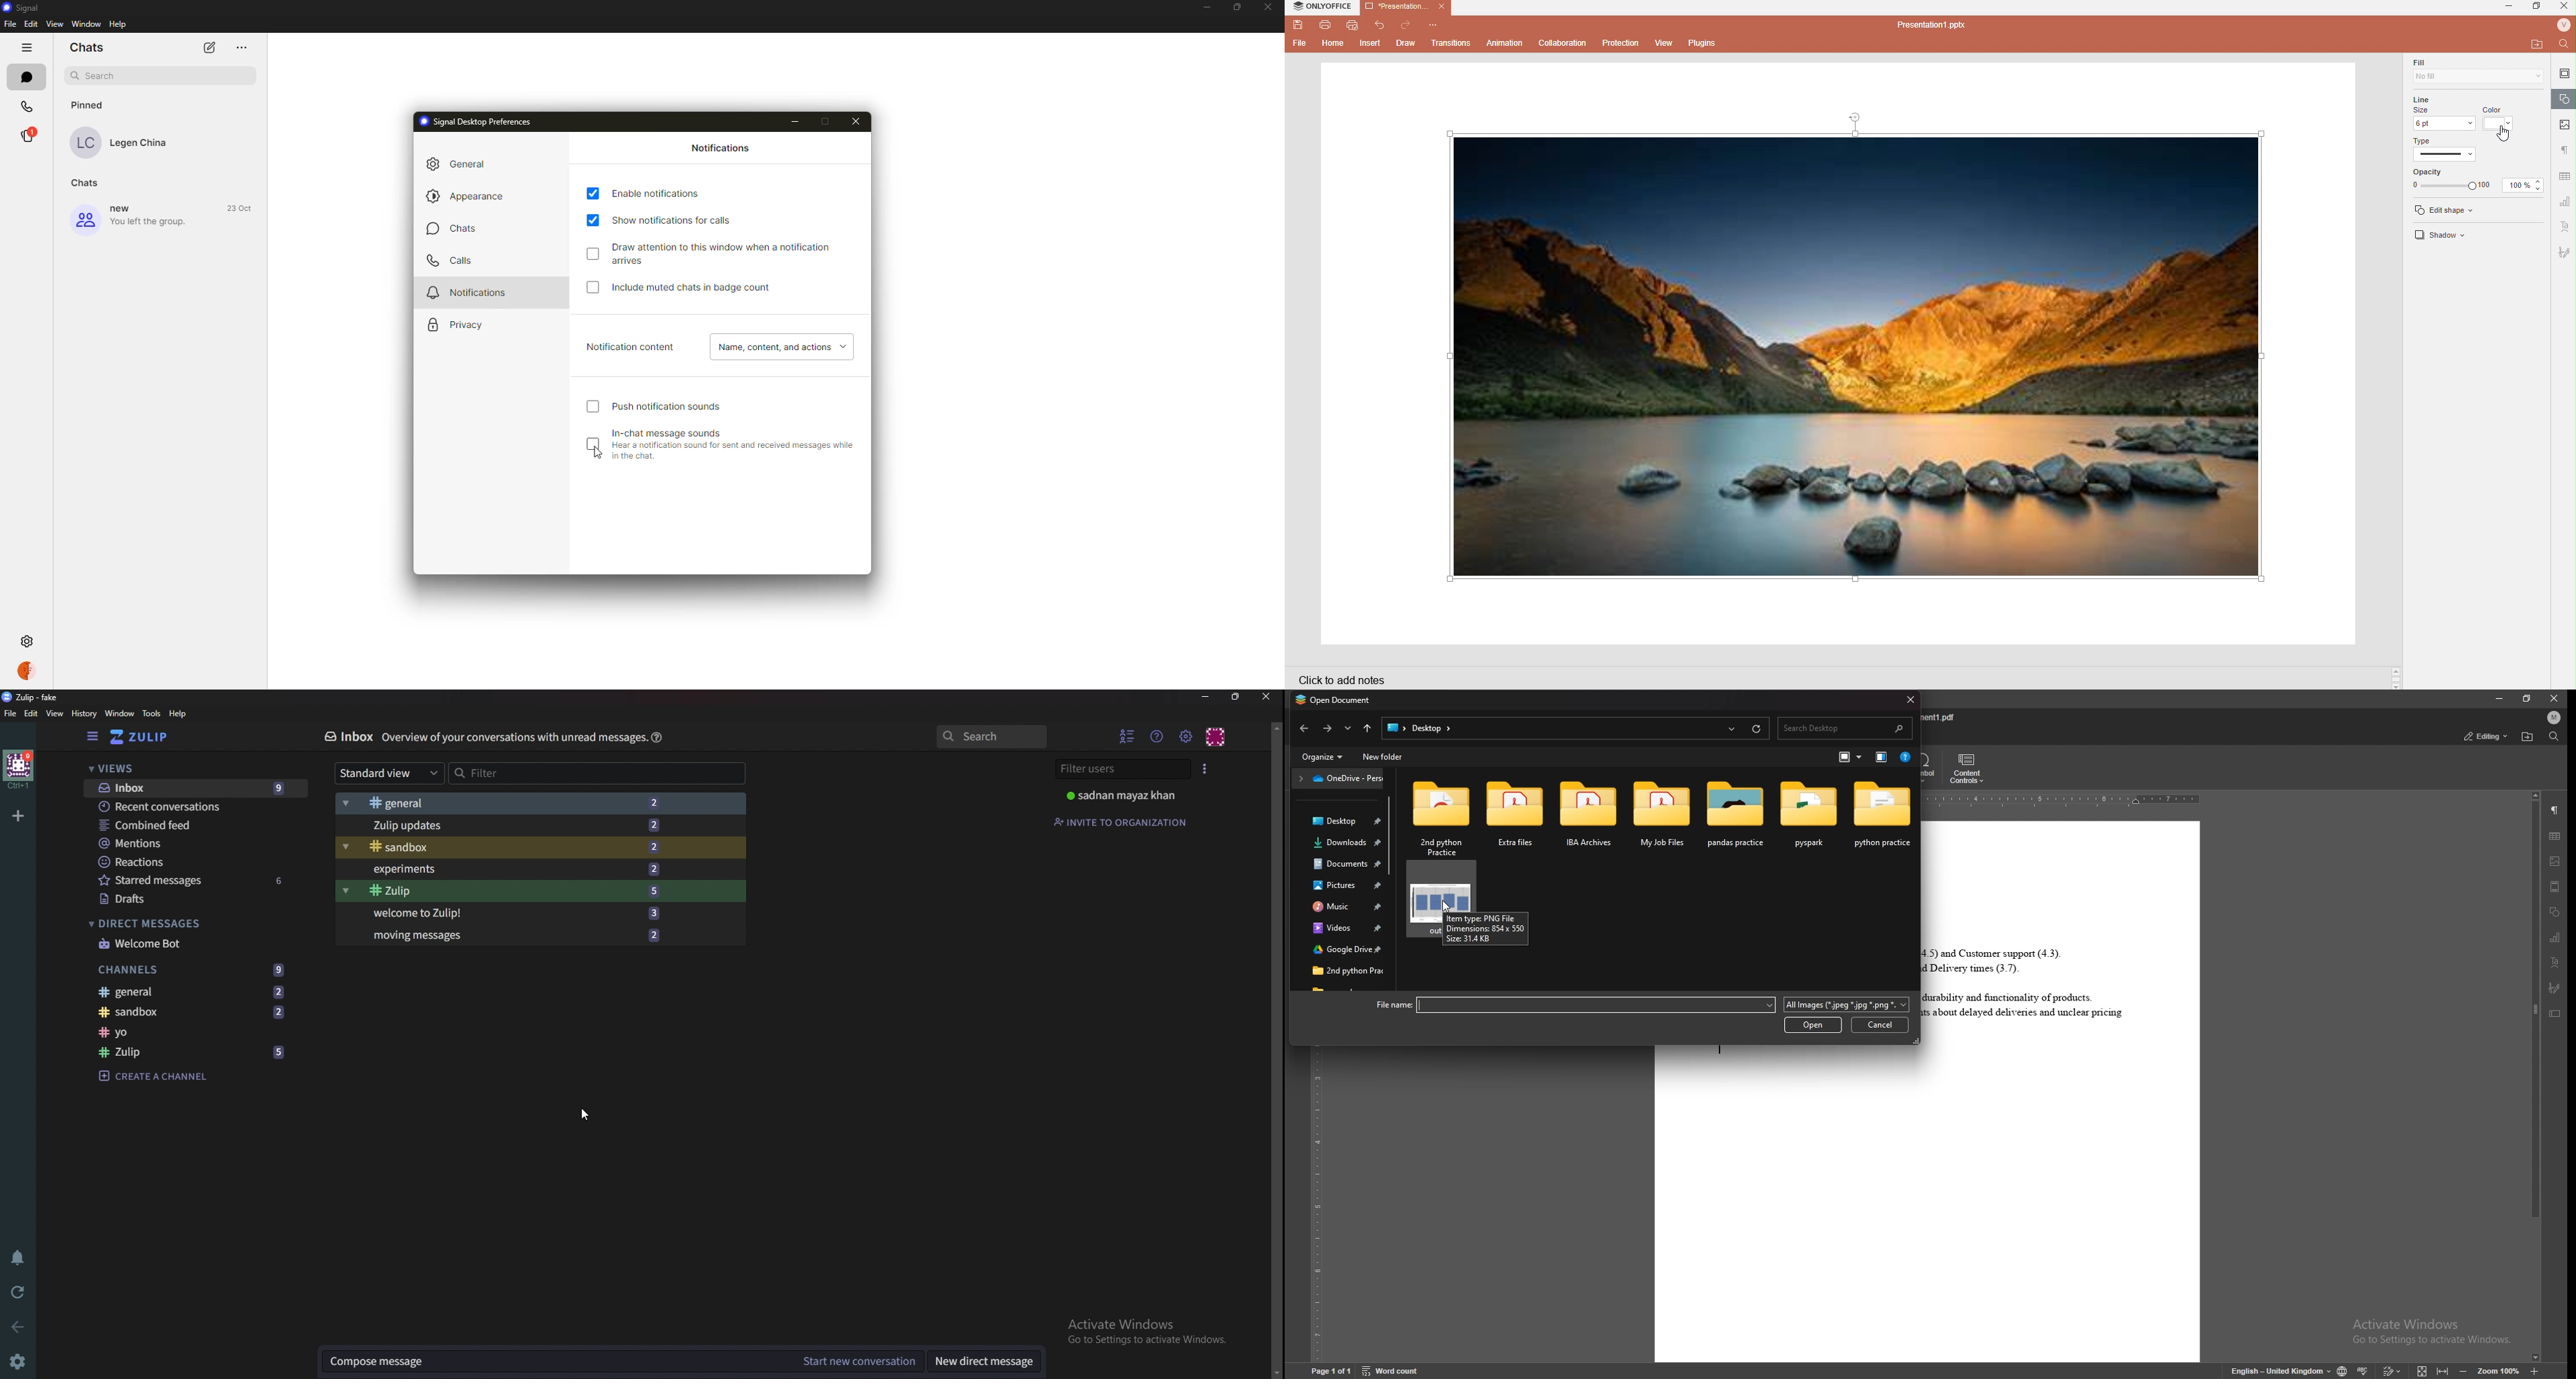 The height and width of the screenshot is (1400, 2576). Describe the element at coordinates (1666, 43) in the screenshot. I see `View` at that location.